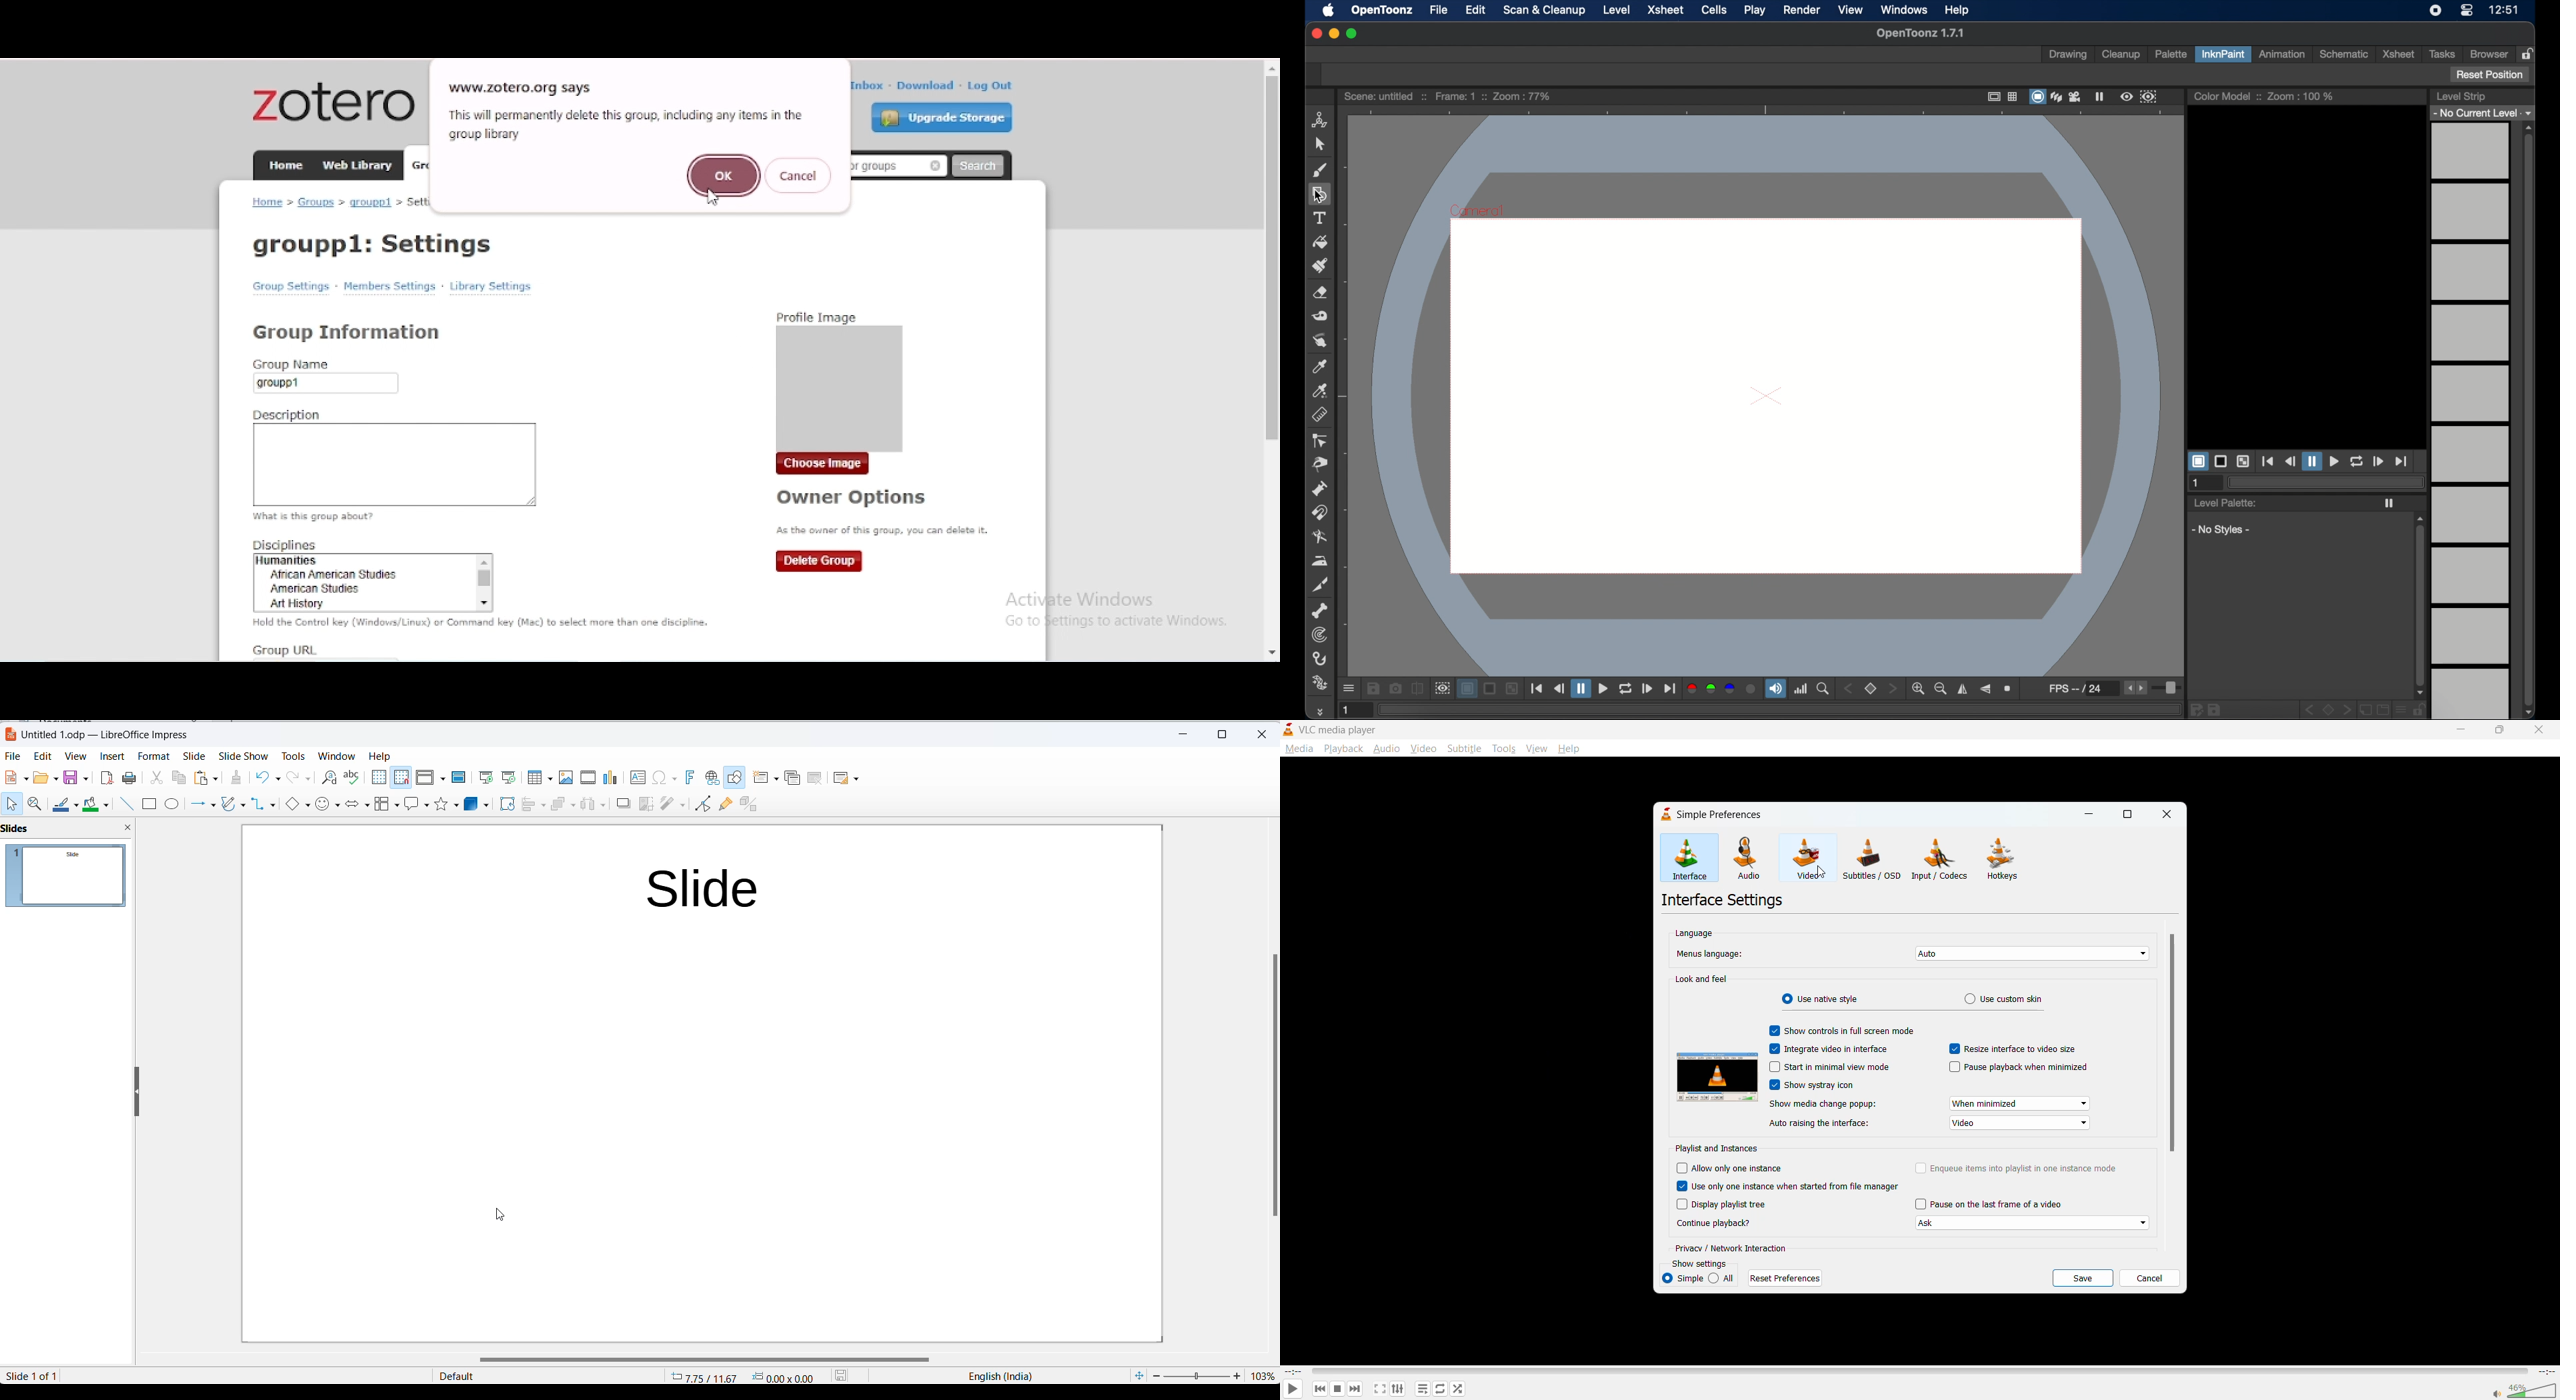 The width and height of the screenshot is (2576, 1400). Describe the element at coordinates (2175, 1045) in the screenshot. I see `vertical scroll bar` at that location.